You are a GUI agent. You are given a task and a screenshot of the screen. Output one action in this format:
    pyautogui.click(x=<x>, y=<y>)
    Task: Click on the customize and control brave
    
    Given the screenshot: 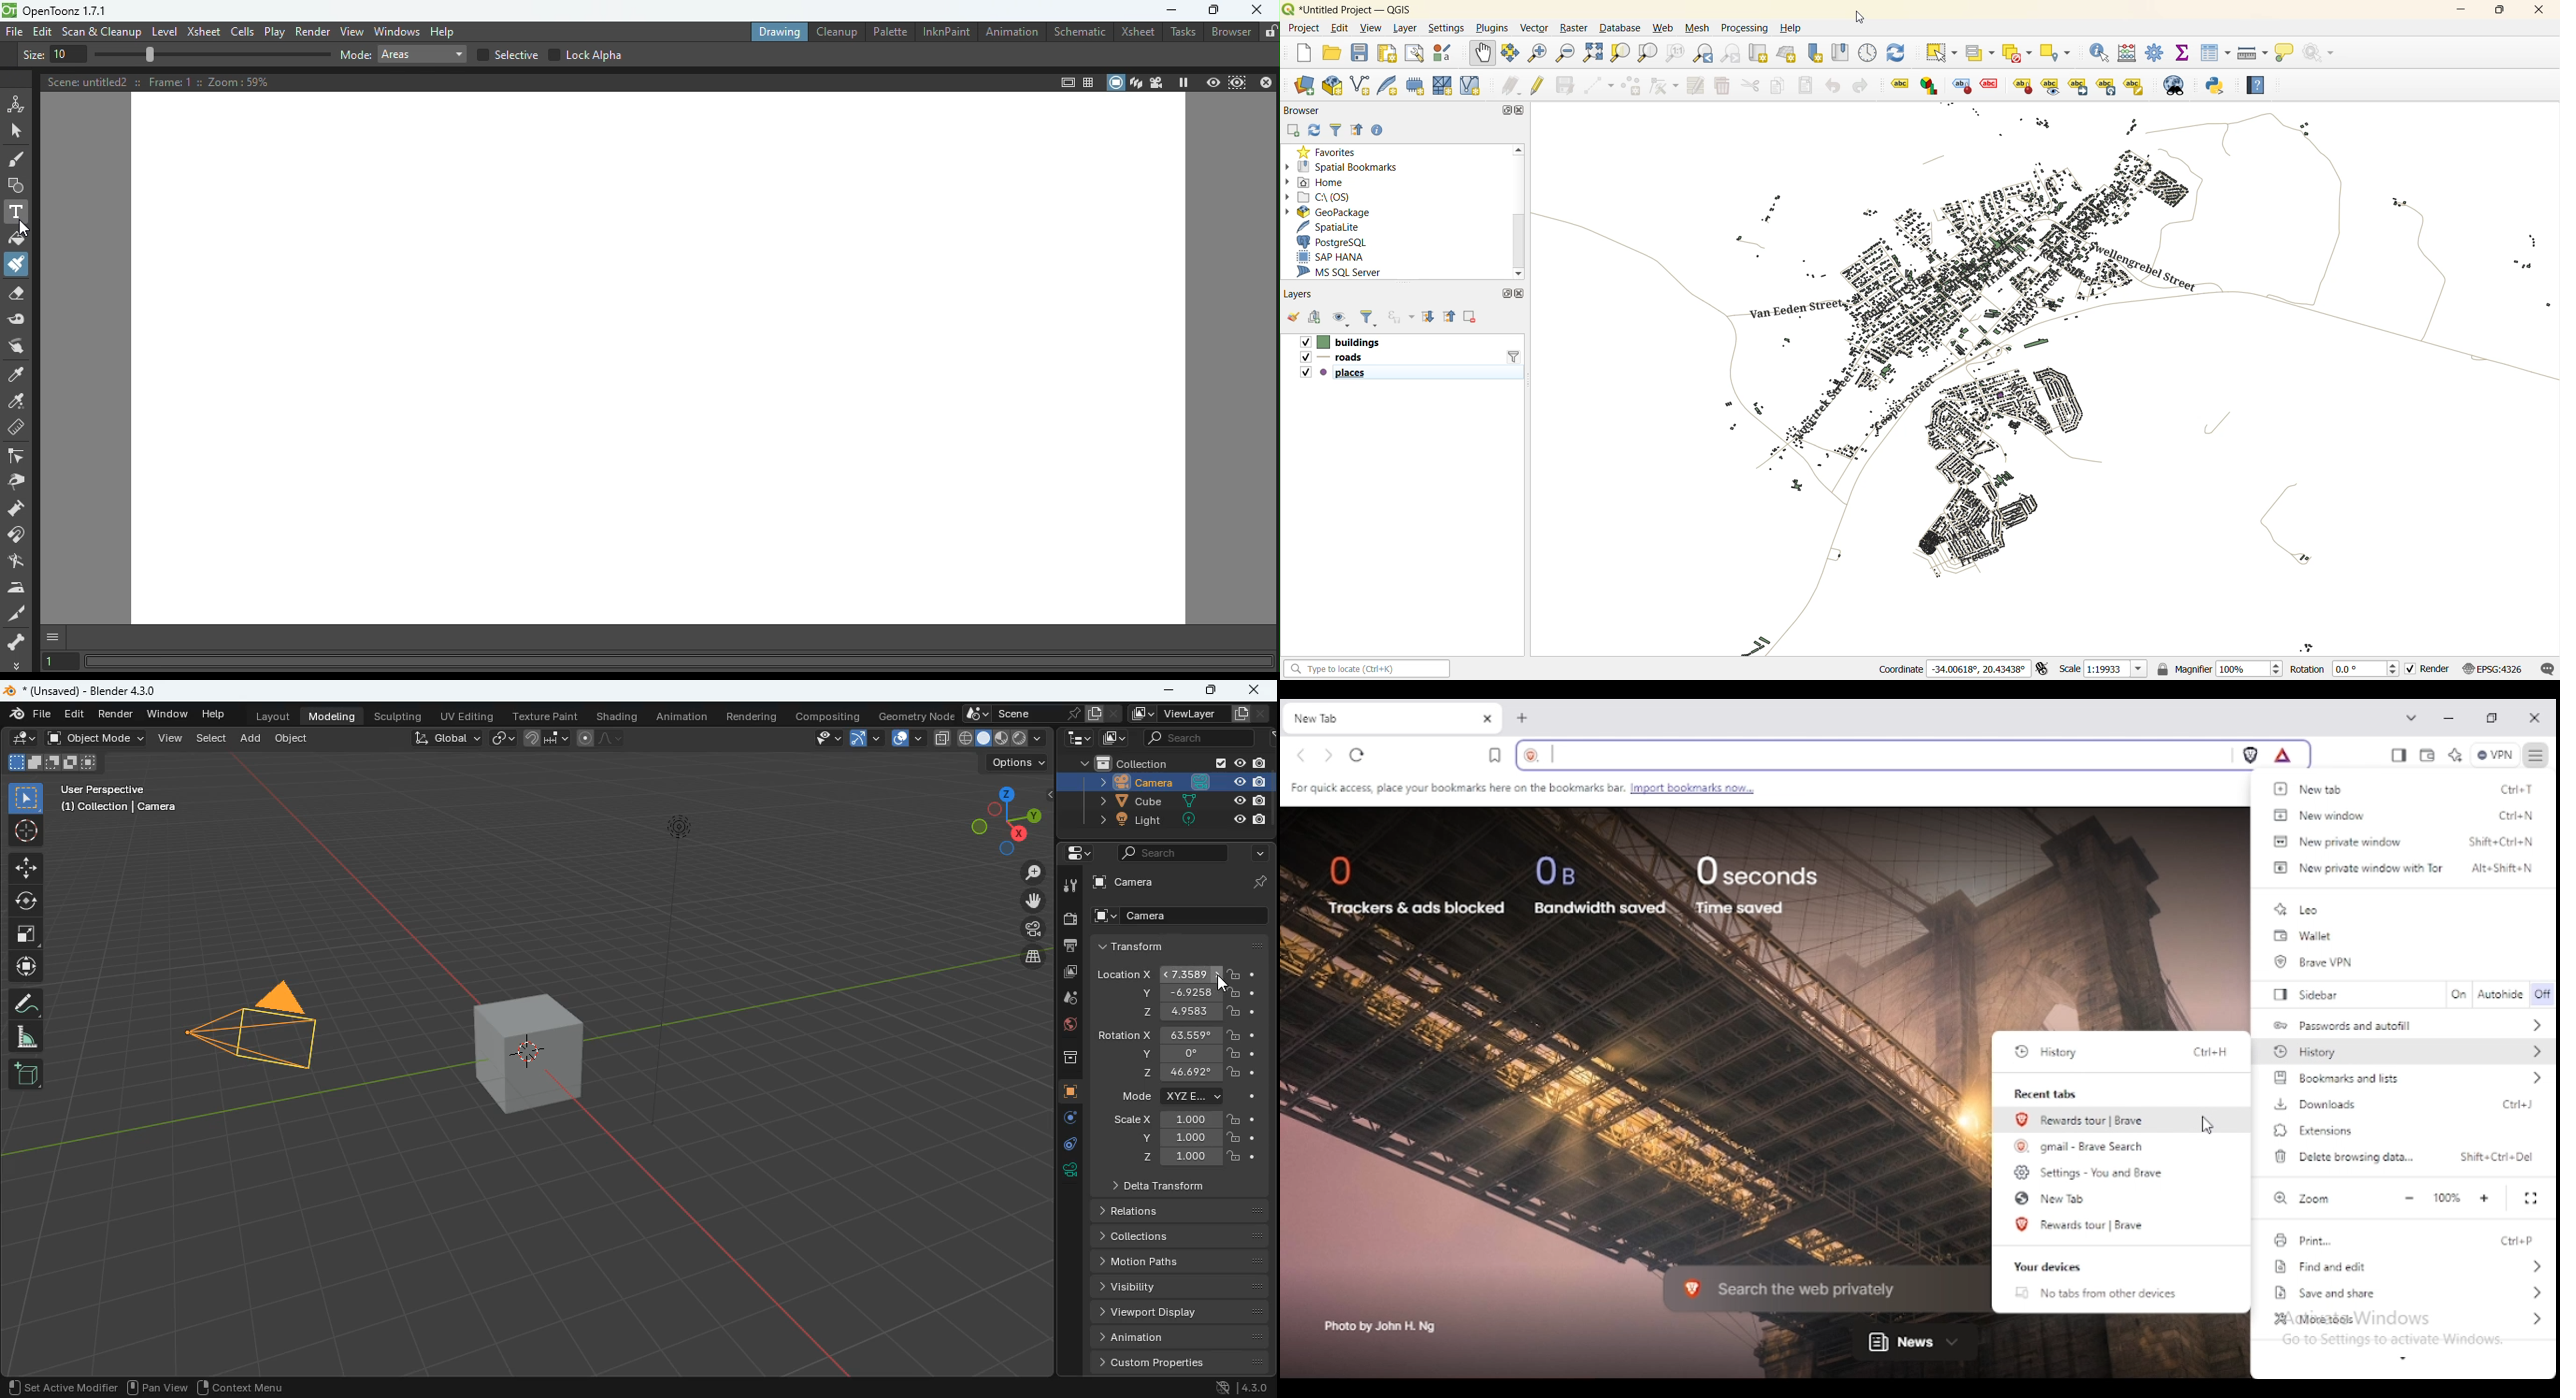 What is the action you would take?
    pyautogui.click(x=2537, y=755)
    